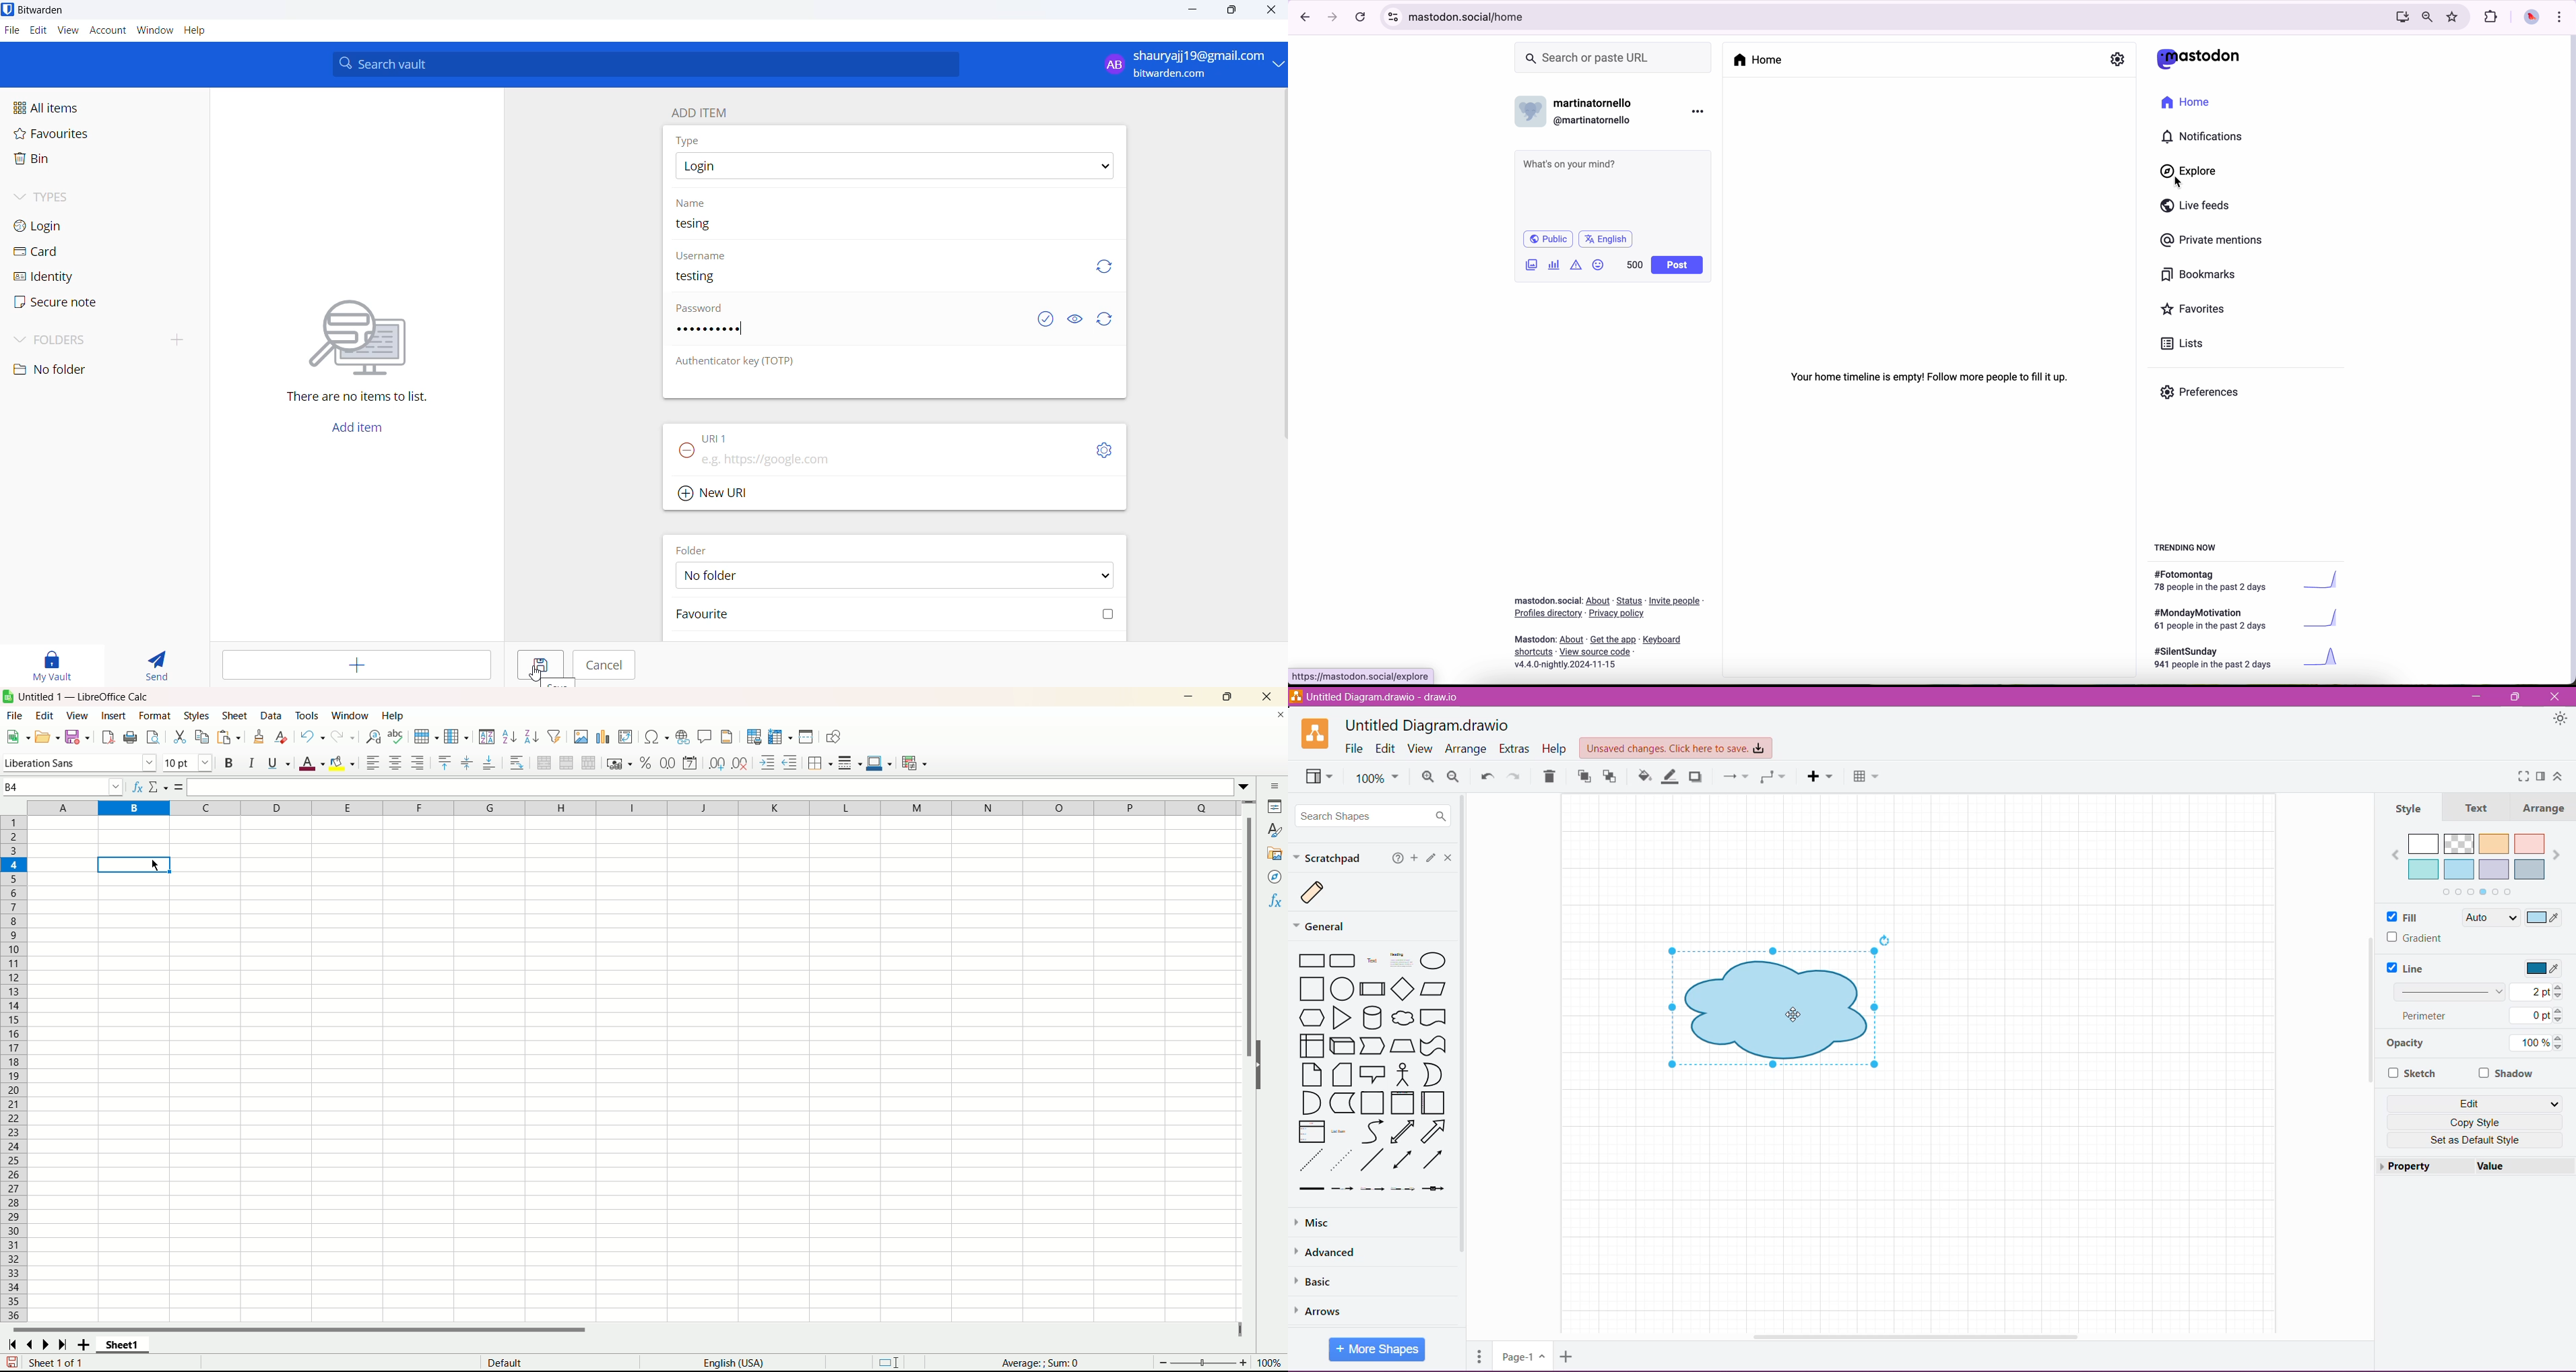 The image size is (2576, 1372). I want to click on background color, so click(343, 762).